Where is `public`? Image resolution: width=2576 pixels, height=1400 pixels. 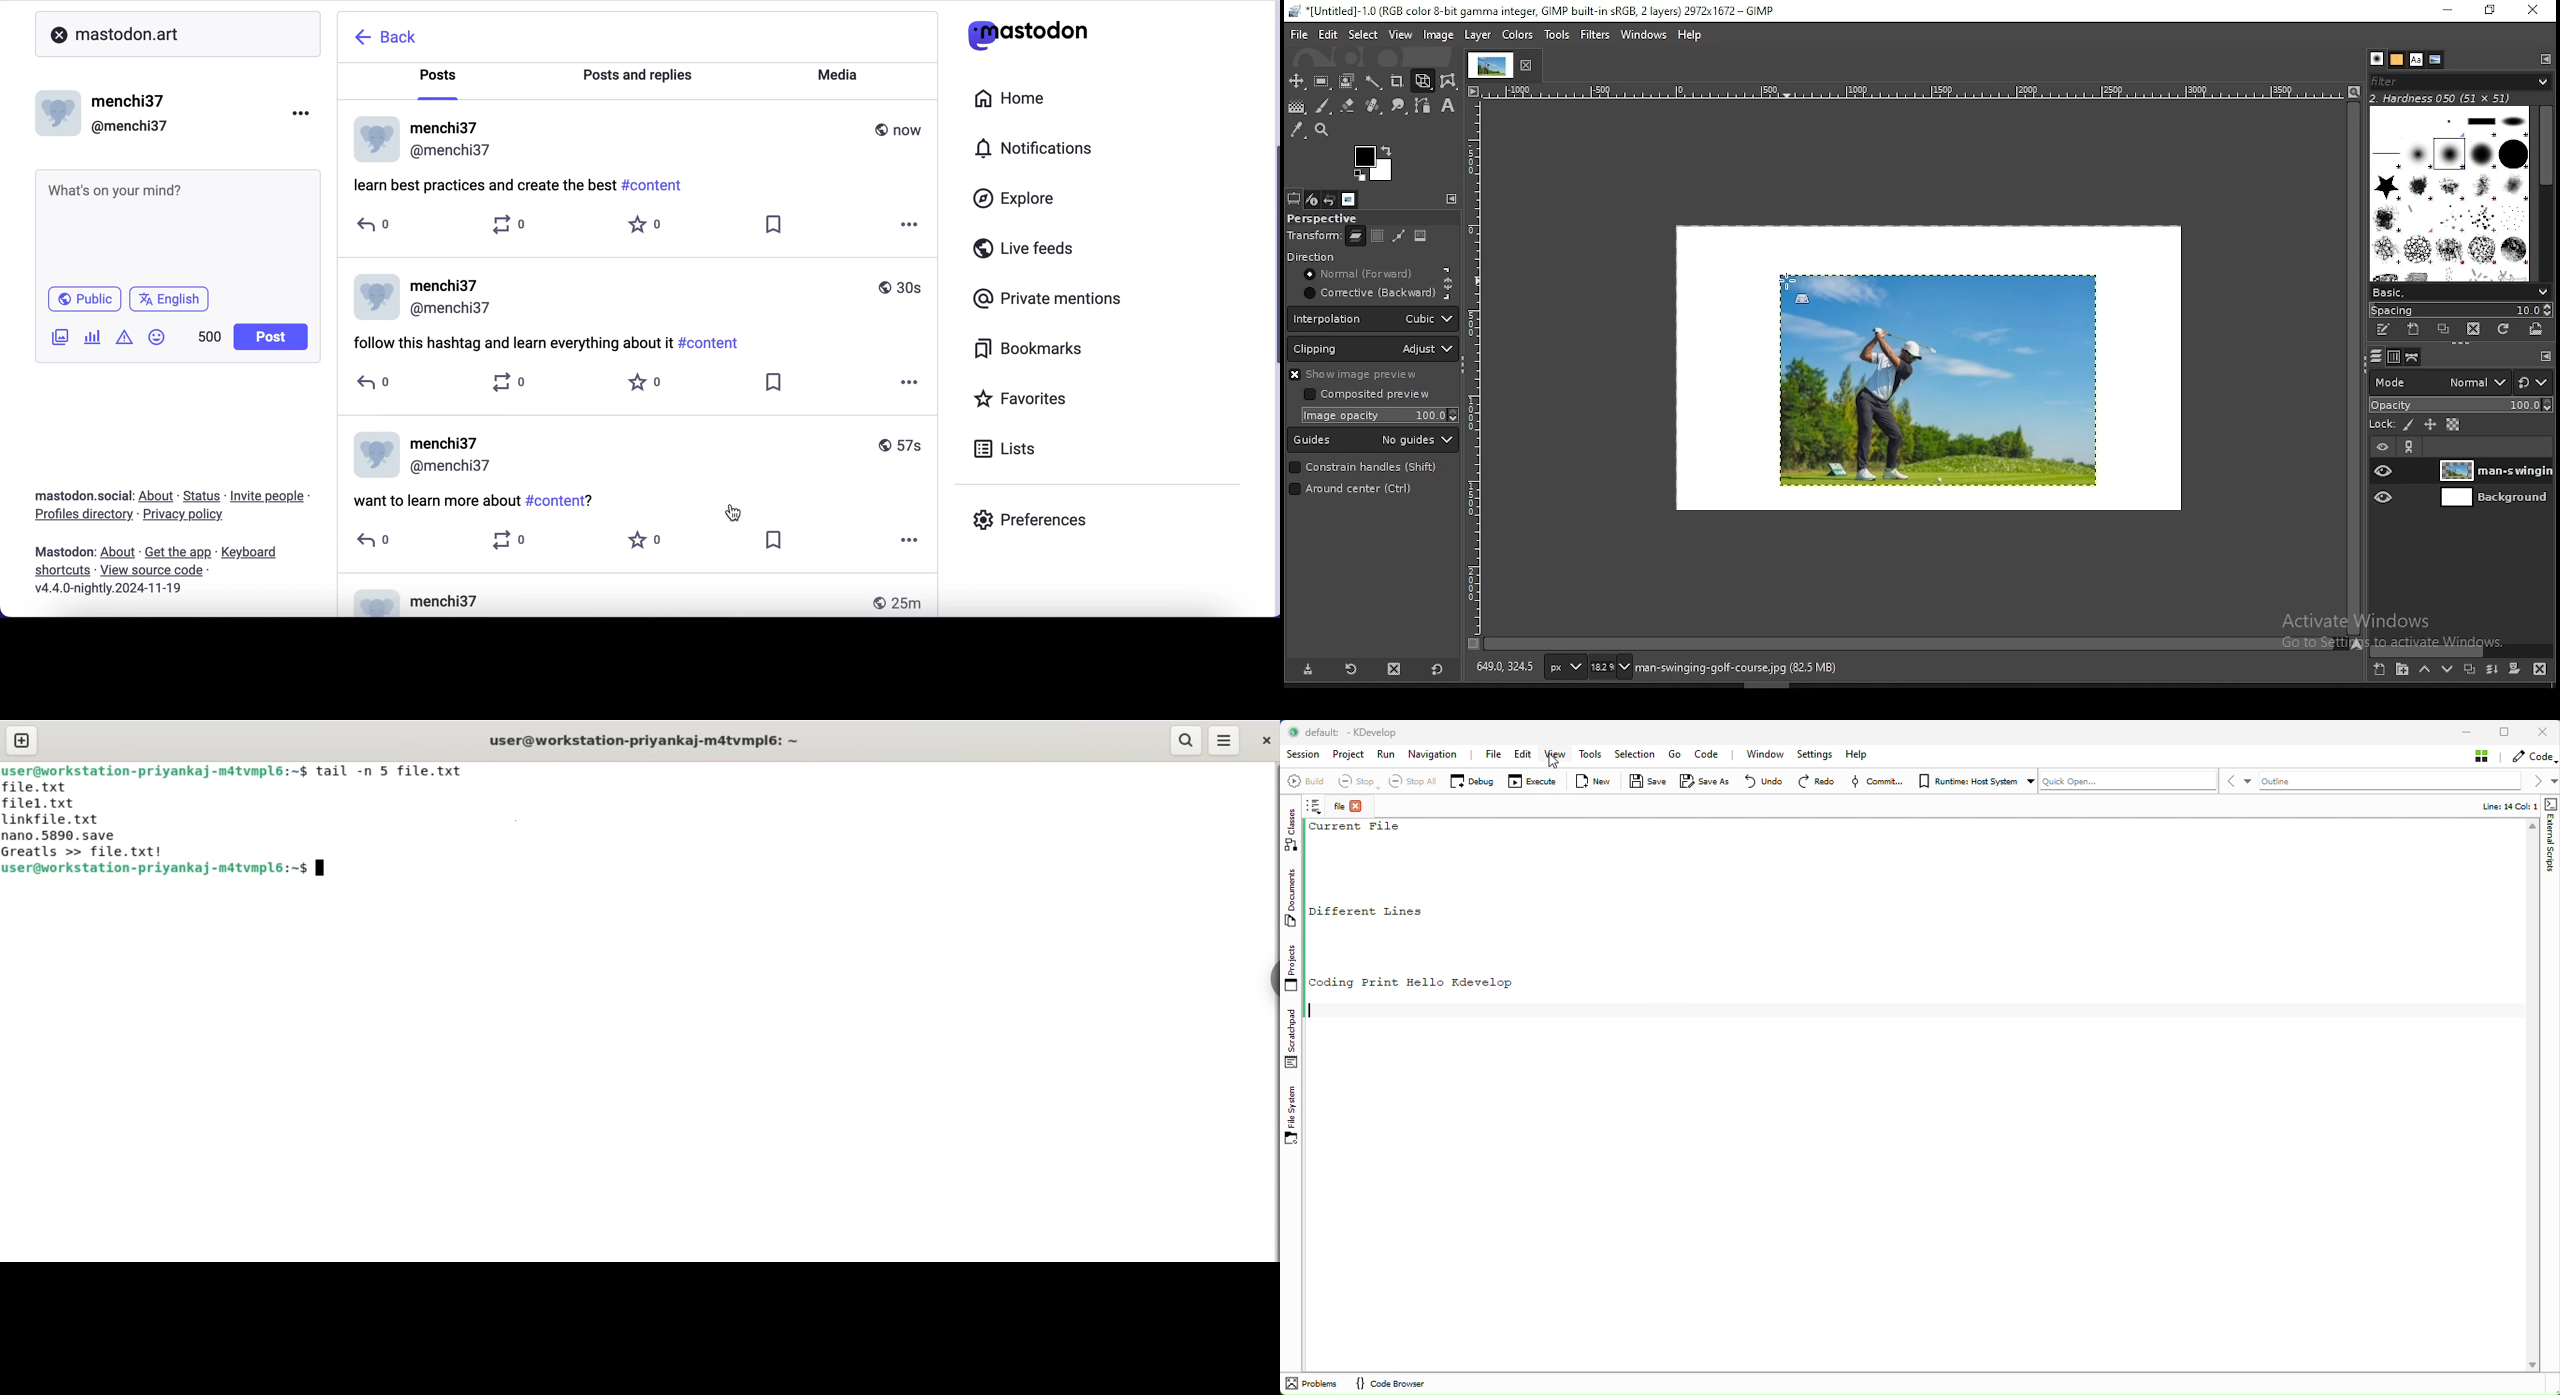
public is located at coordinates (81, 298).